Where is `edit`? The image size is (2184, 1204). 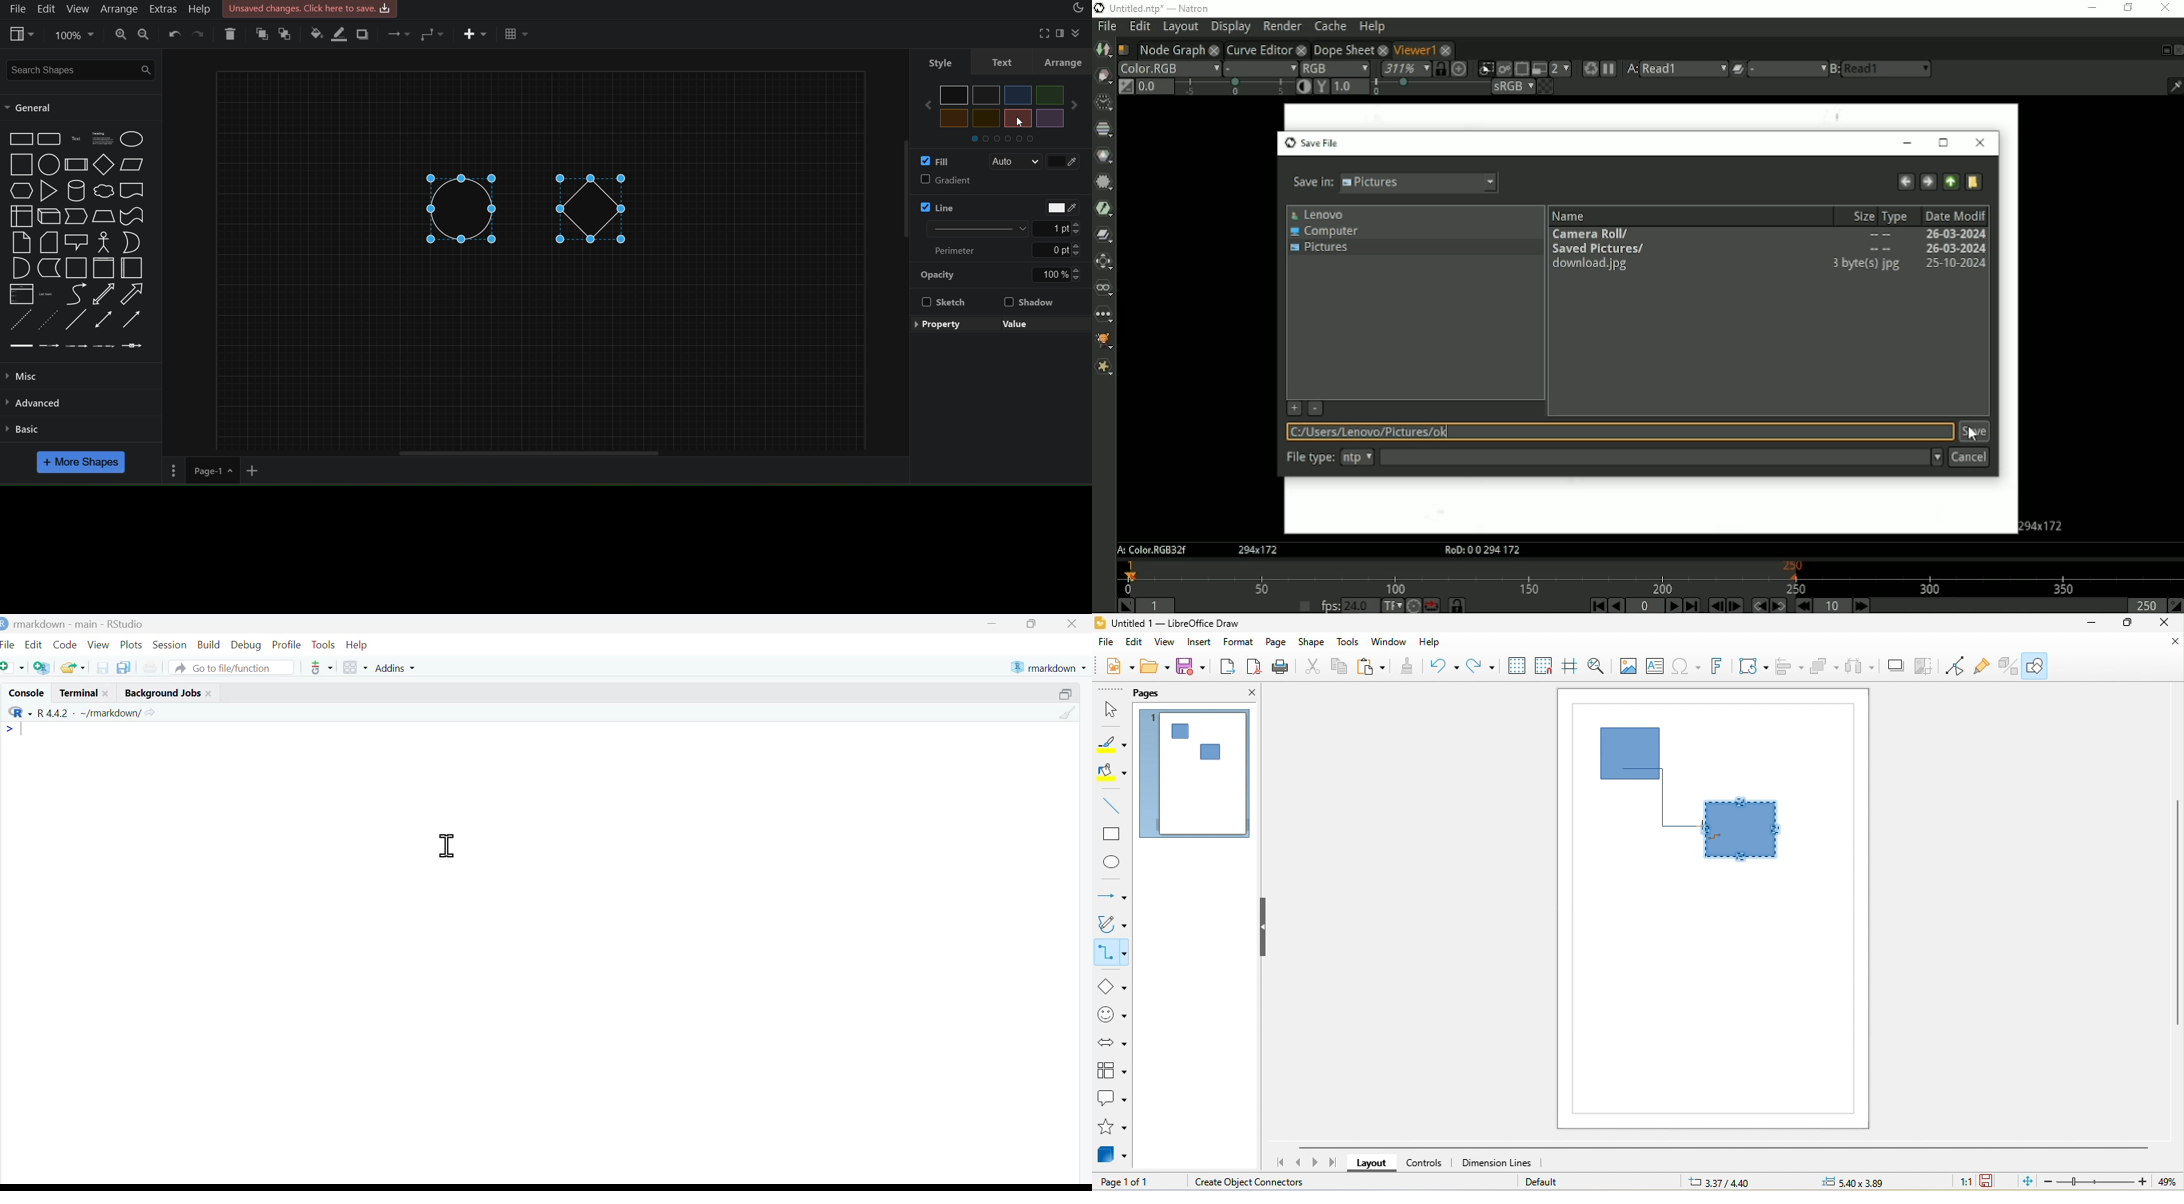
edit is located at coordinates (49, 9).